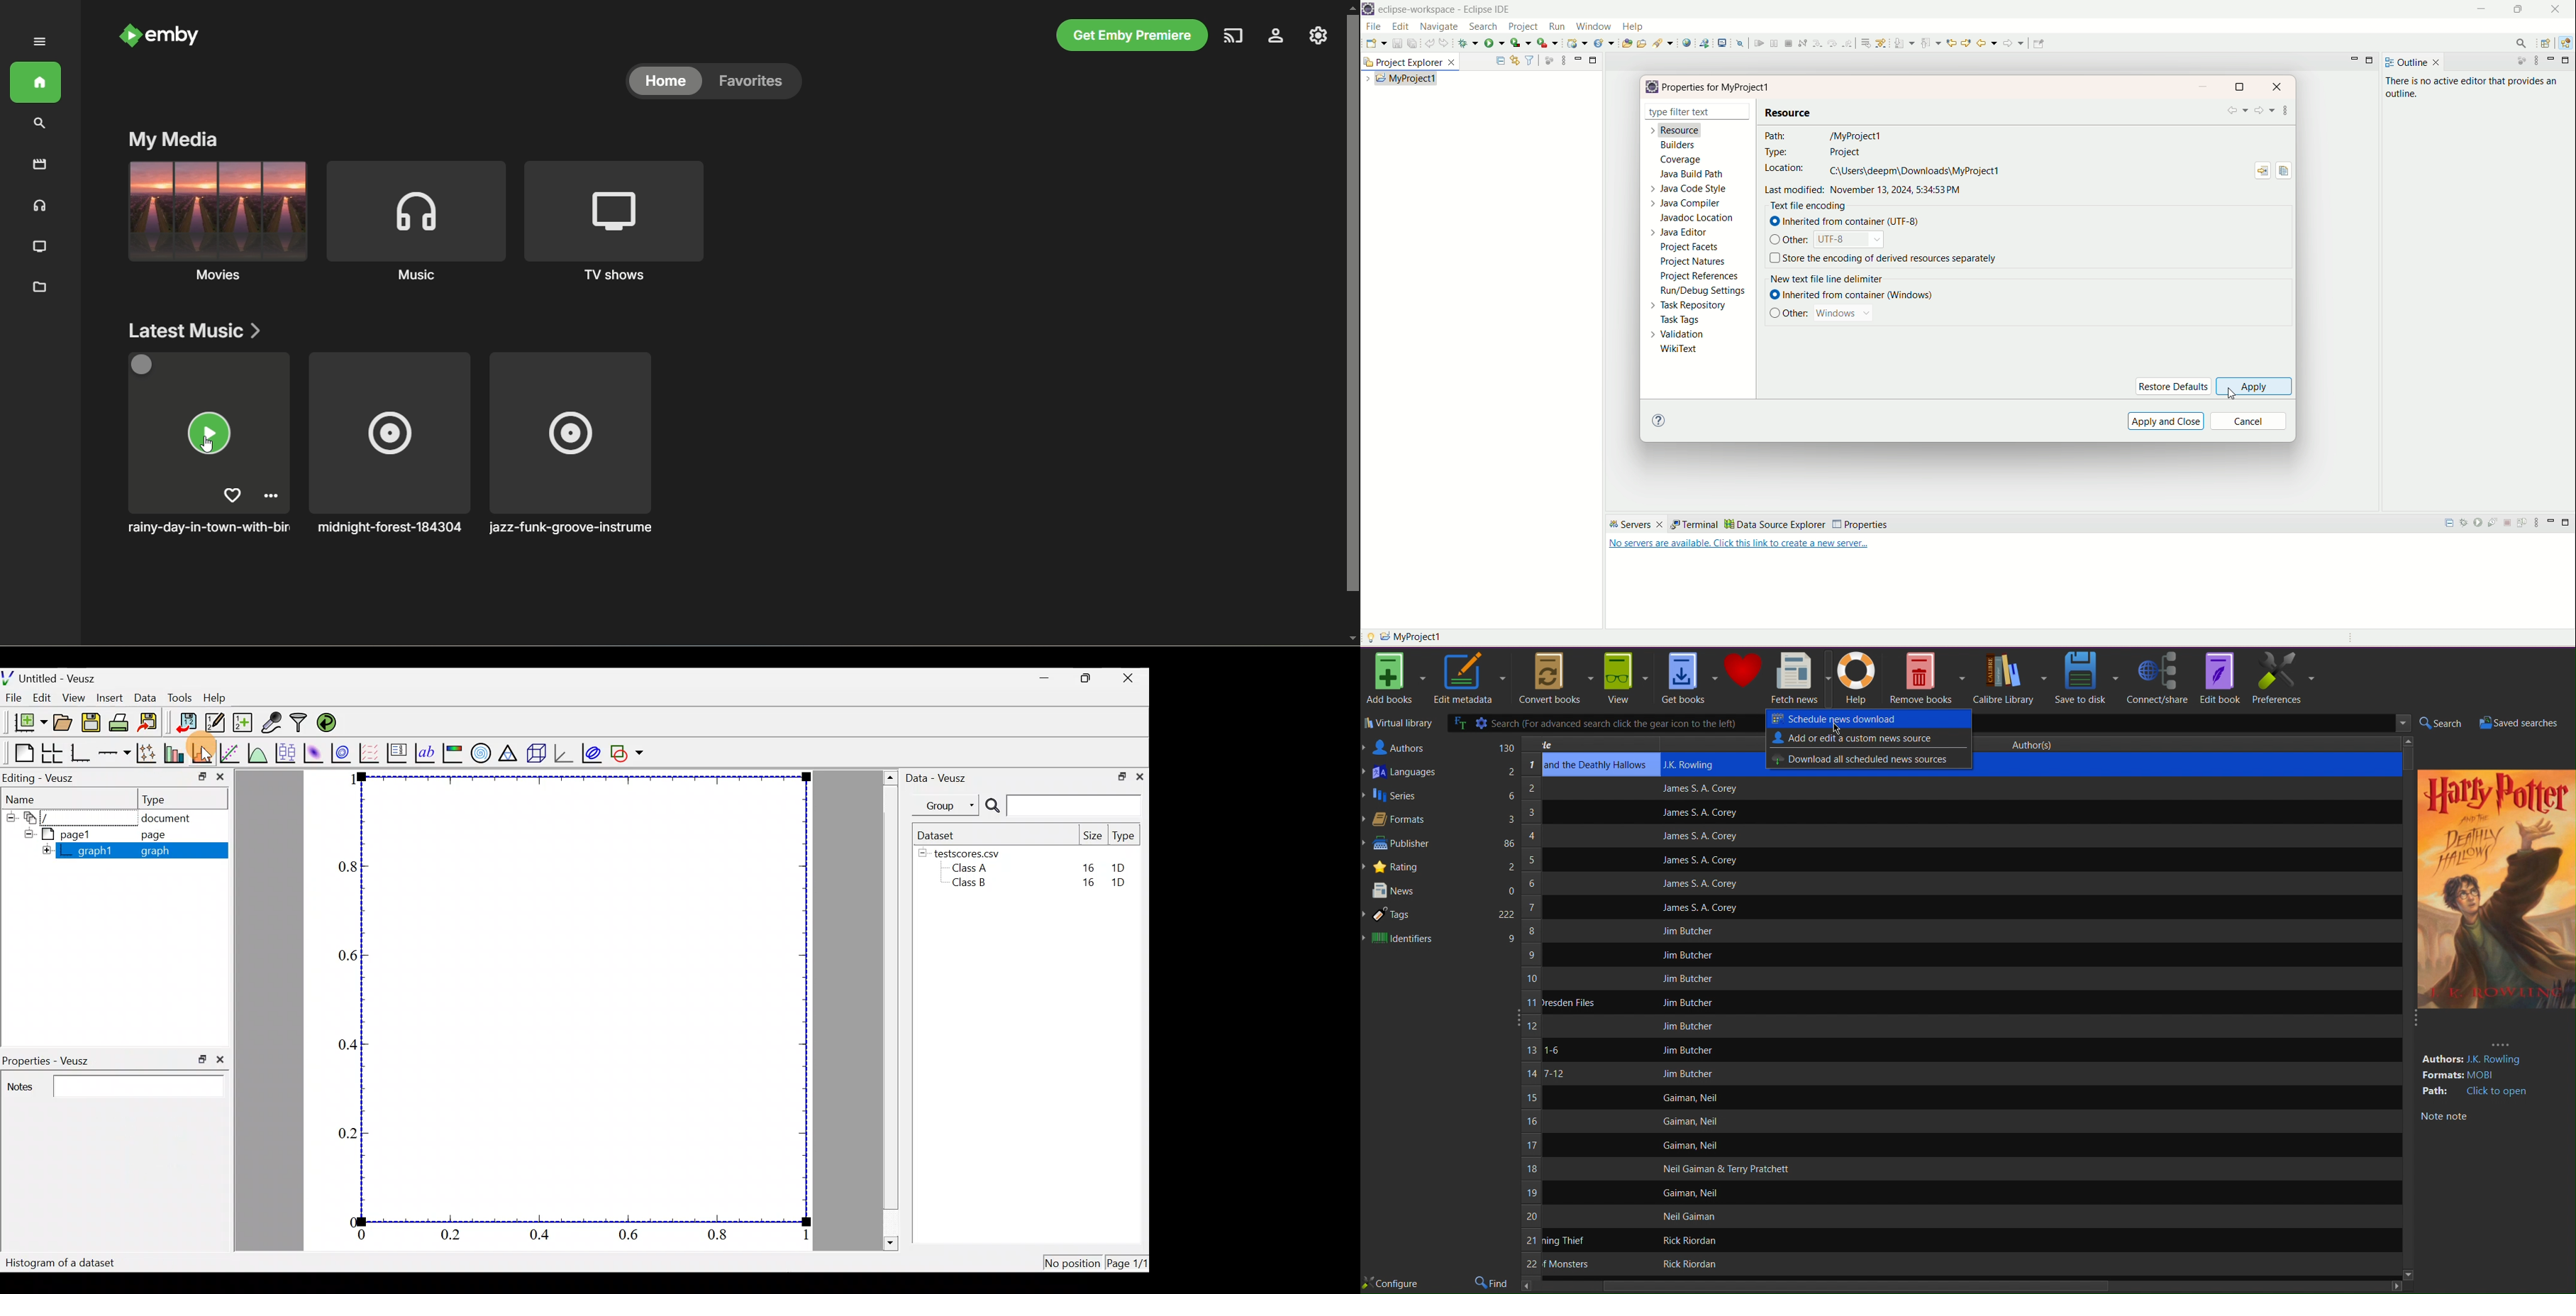 This screenshot has width=2576, height=1316. What do you see at coordinates (1692, 1146) in the screenshot?
I see `Gaiman, Neil` at bounding box center [1692, 1146].